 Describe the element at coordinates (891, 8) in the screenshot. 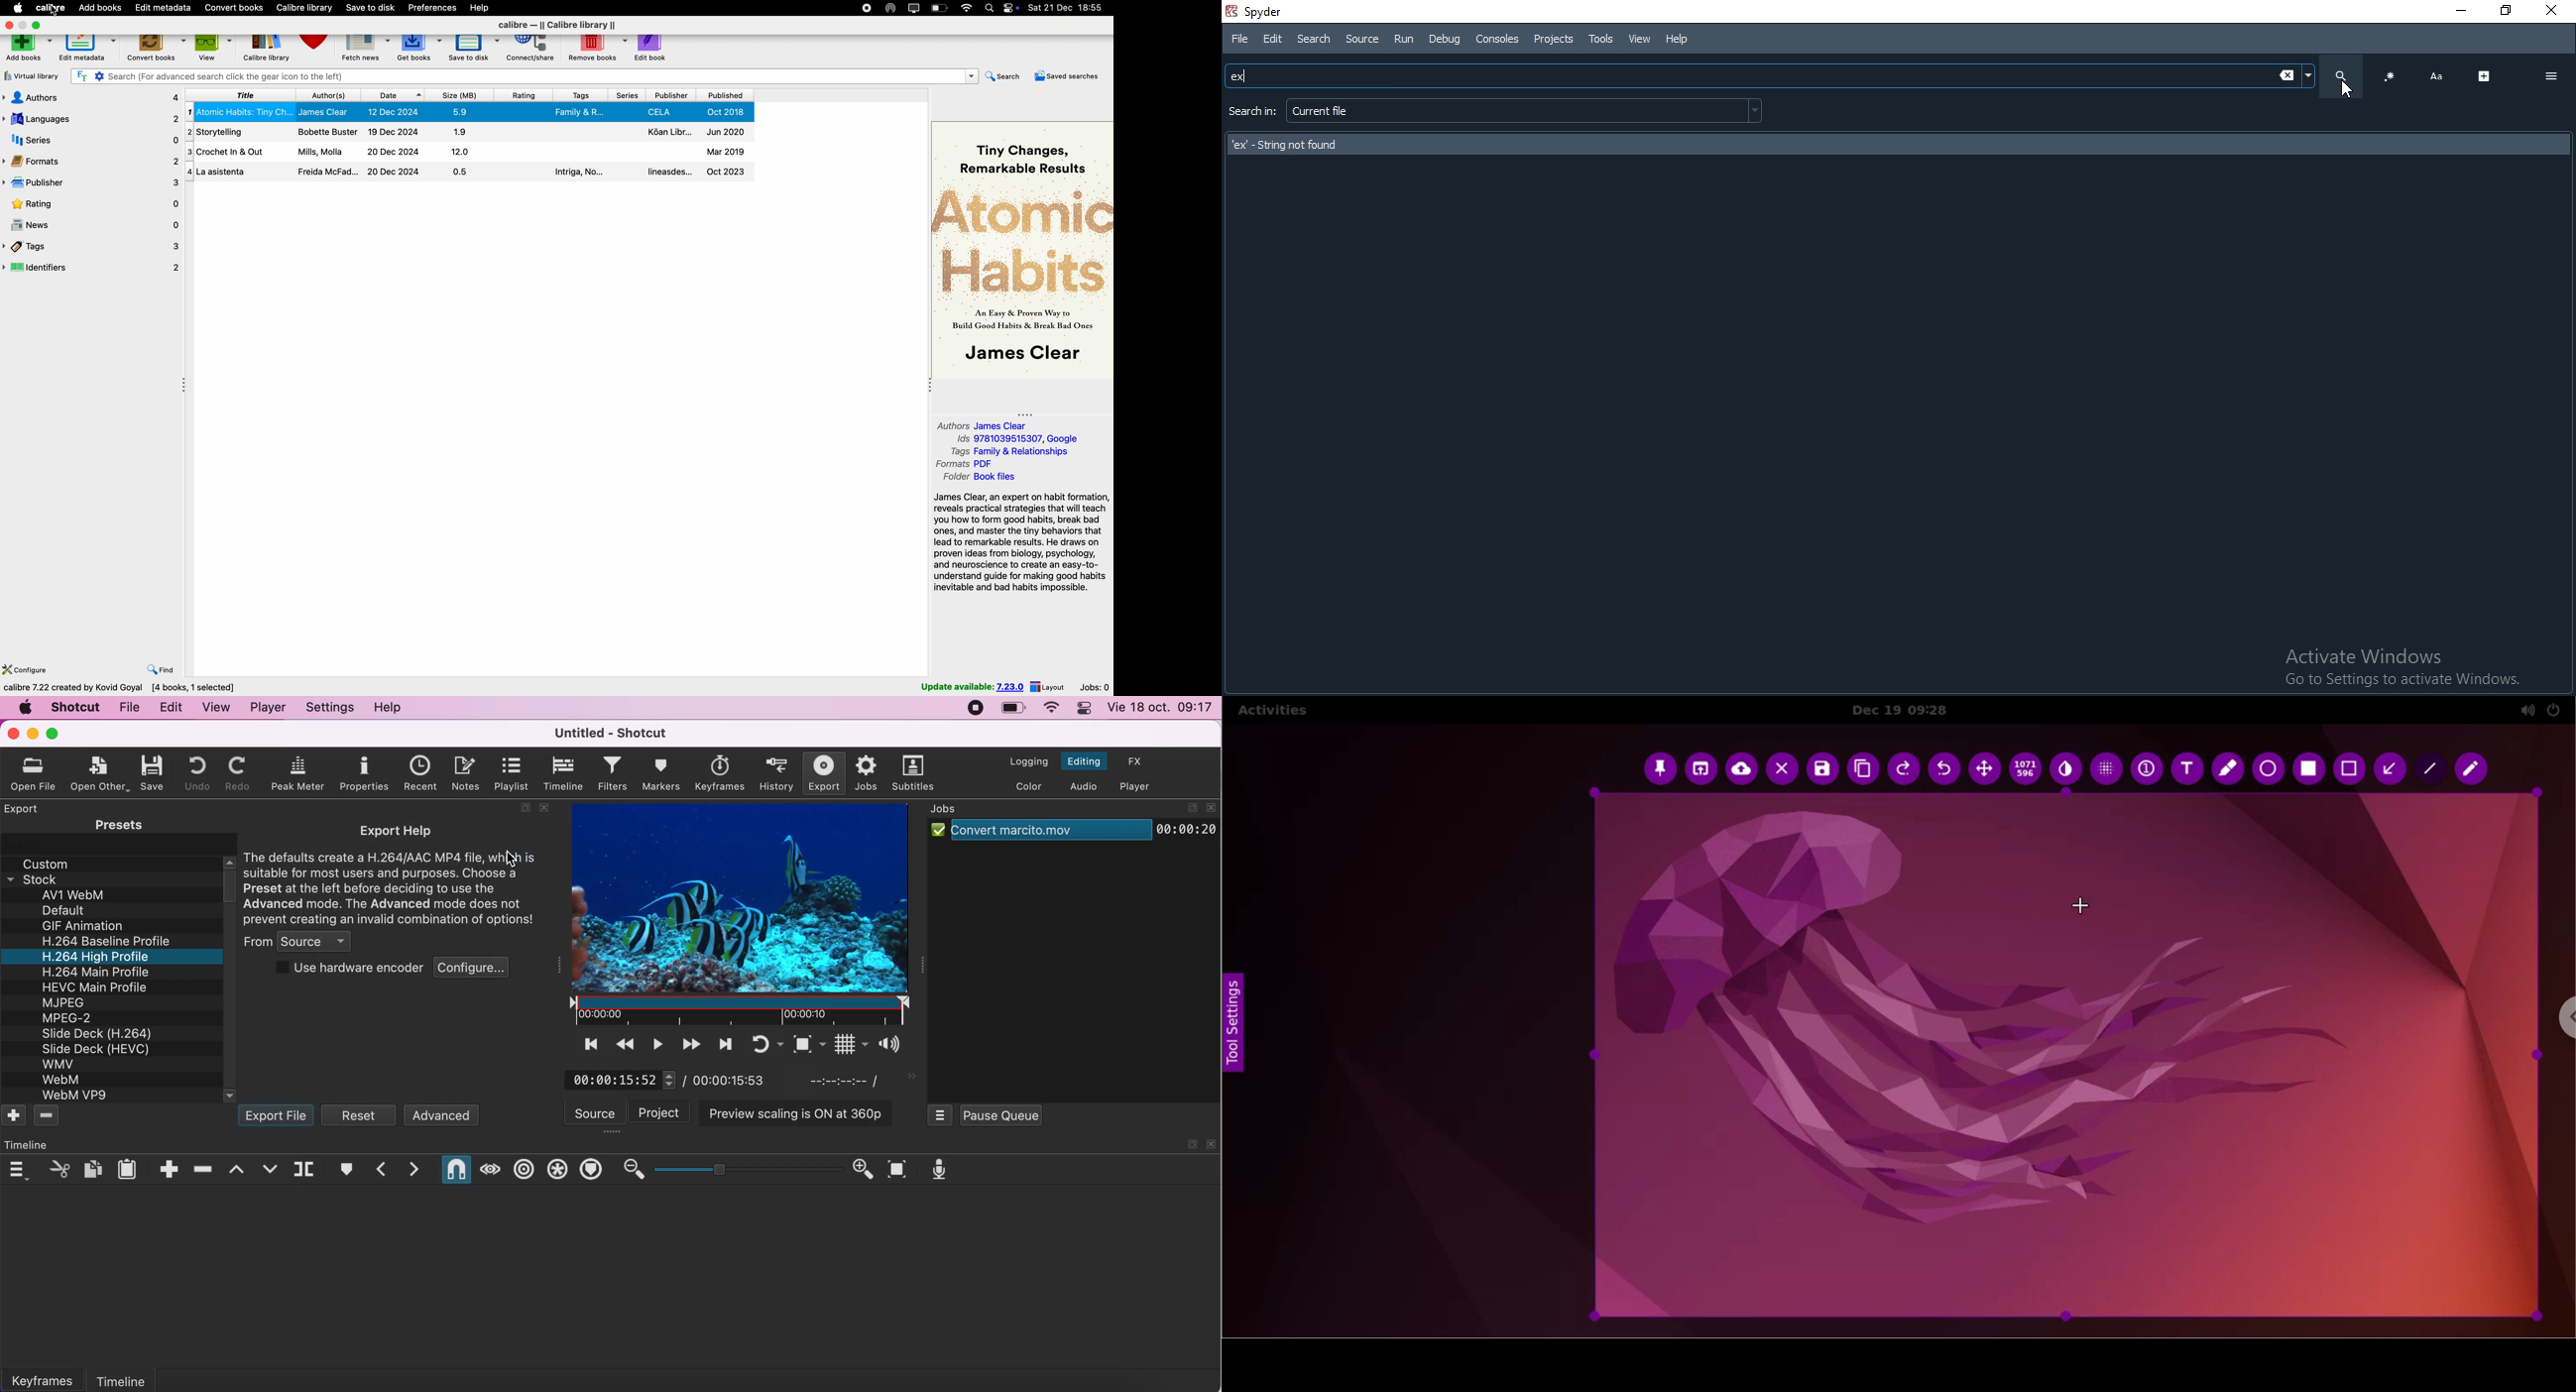

I see `Airdrop` at that location.